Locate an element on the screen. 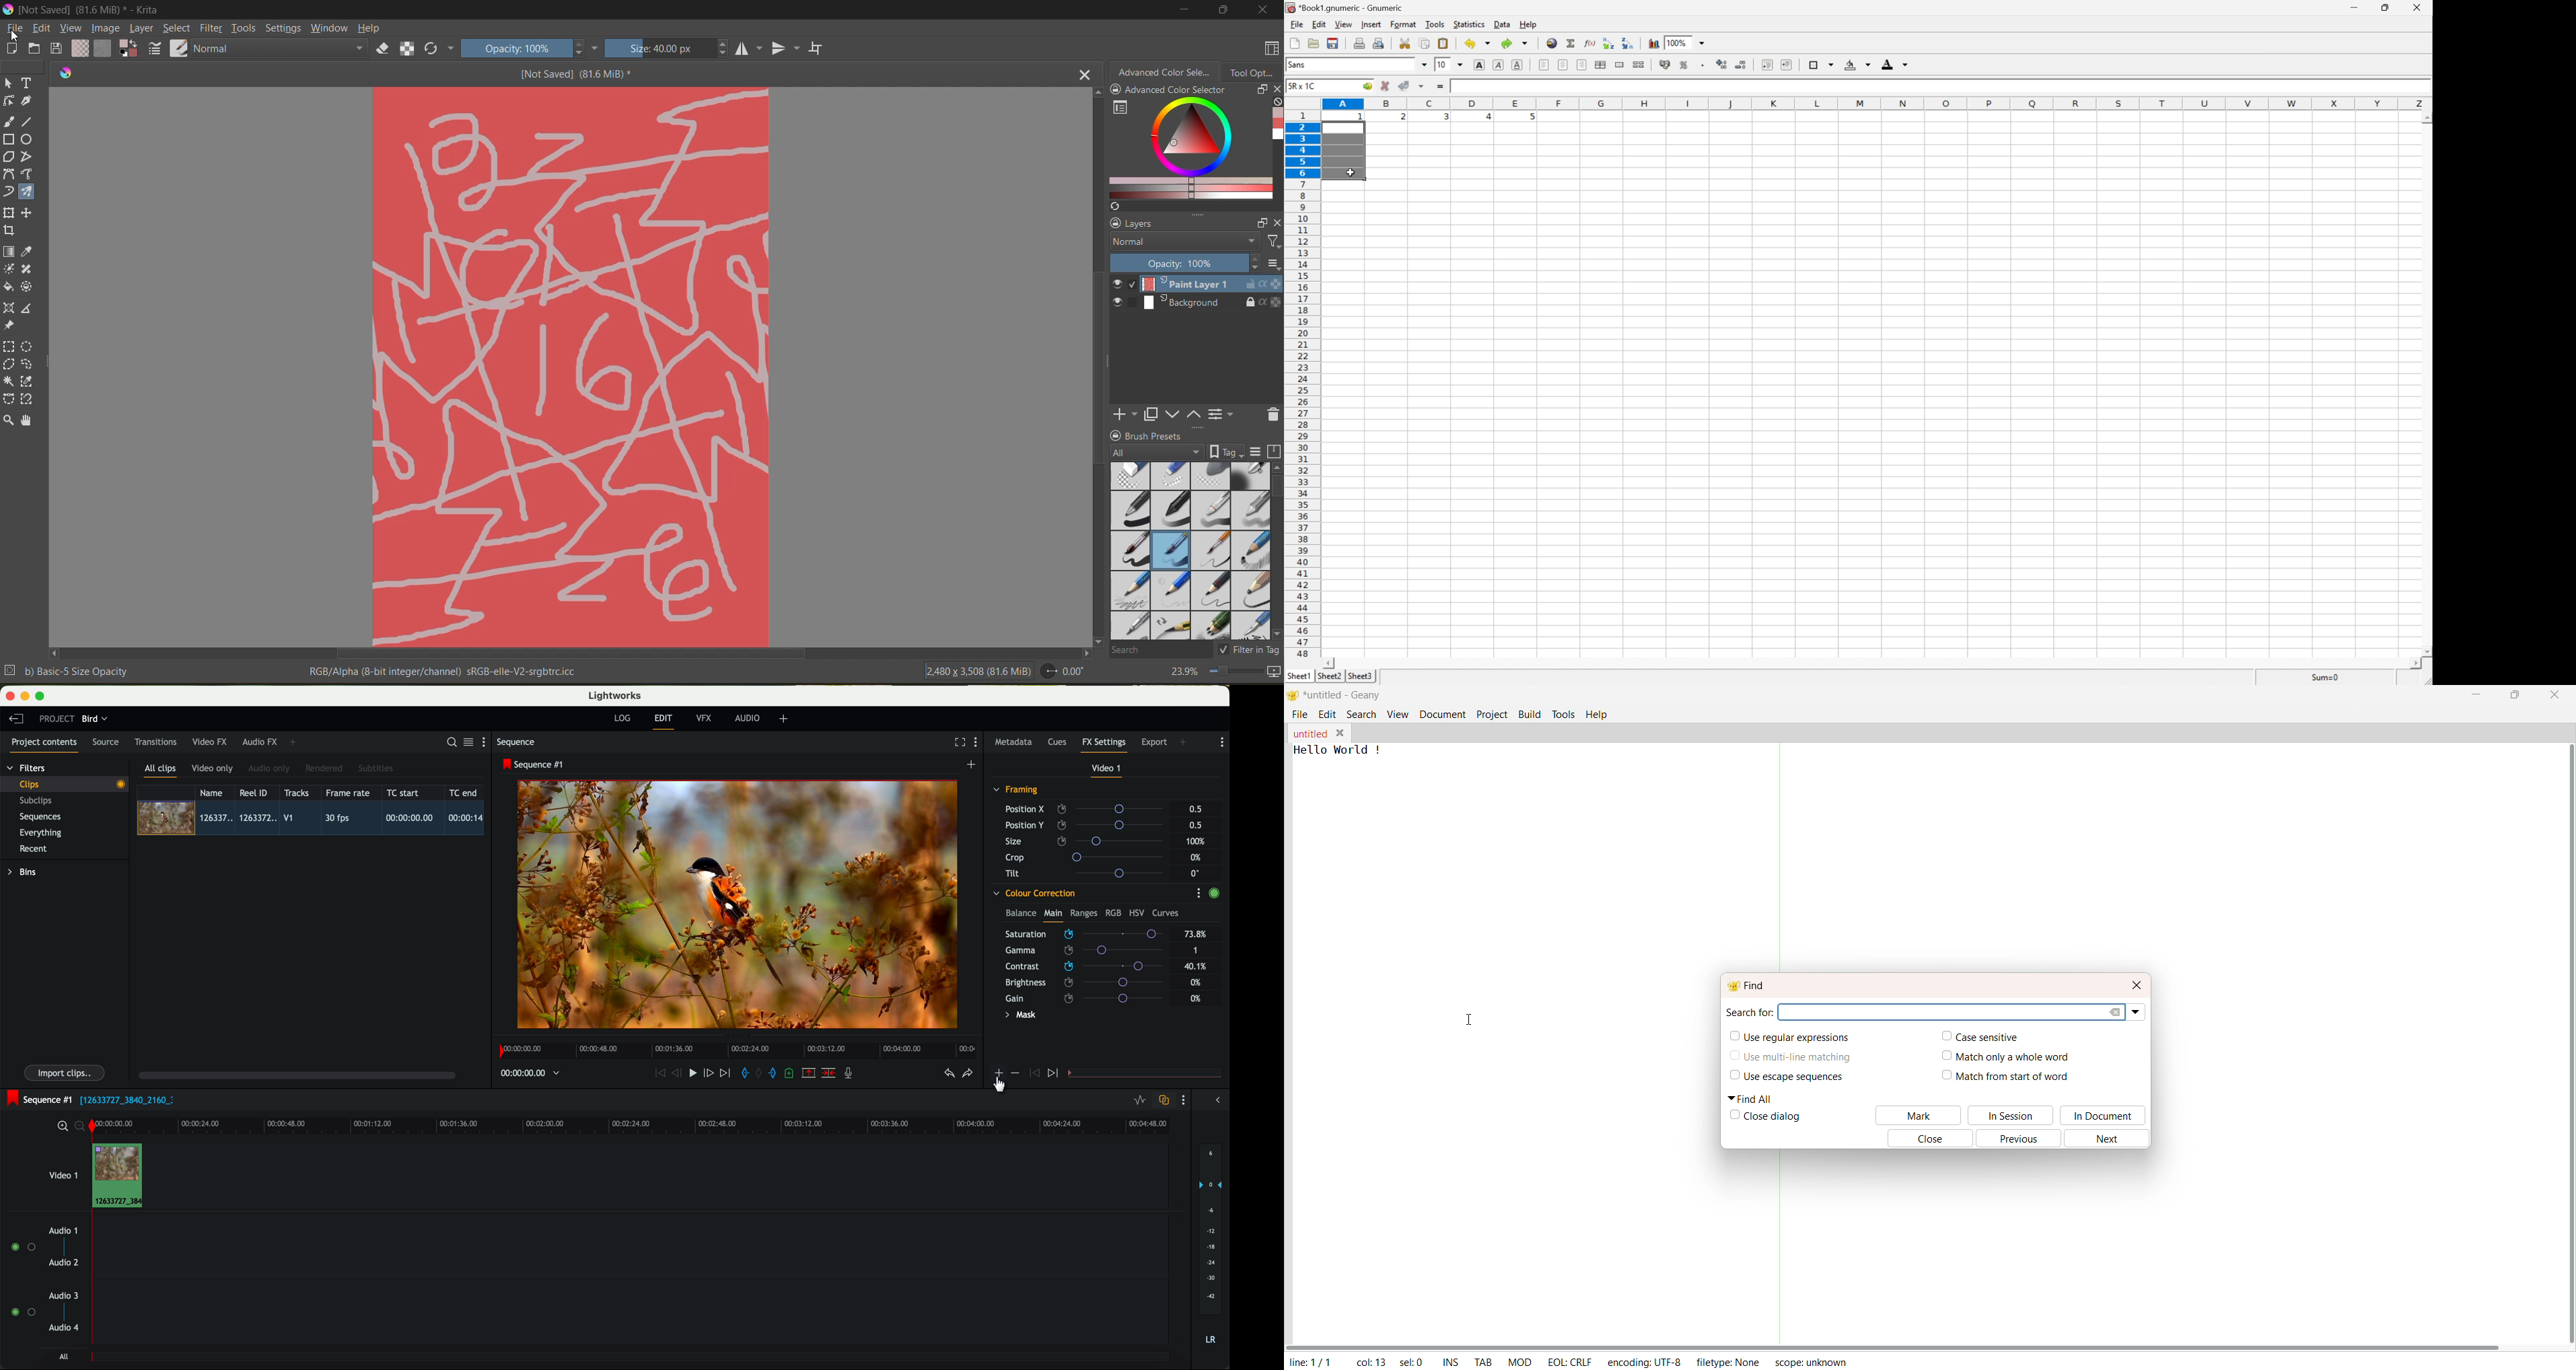 Image resolution: width=2576 pixels, height=1372 pixels. add 'out' mark is located at coordinates (777, 1073).